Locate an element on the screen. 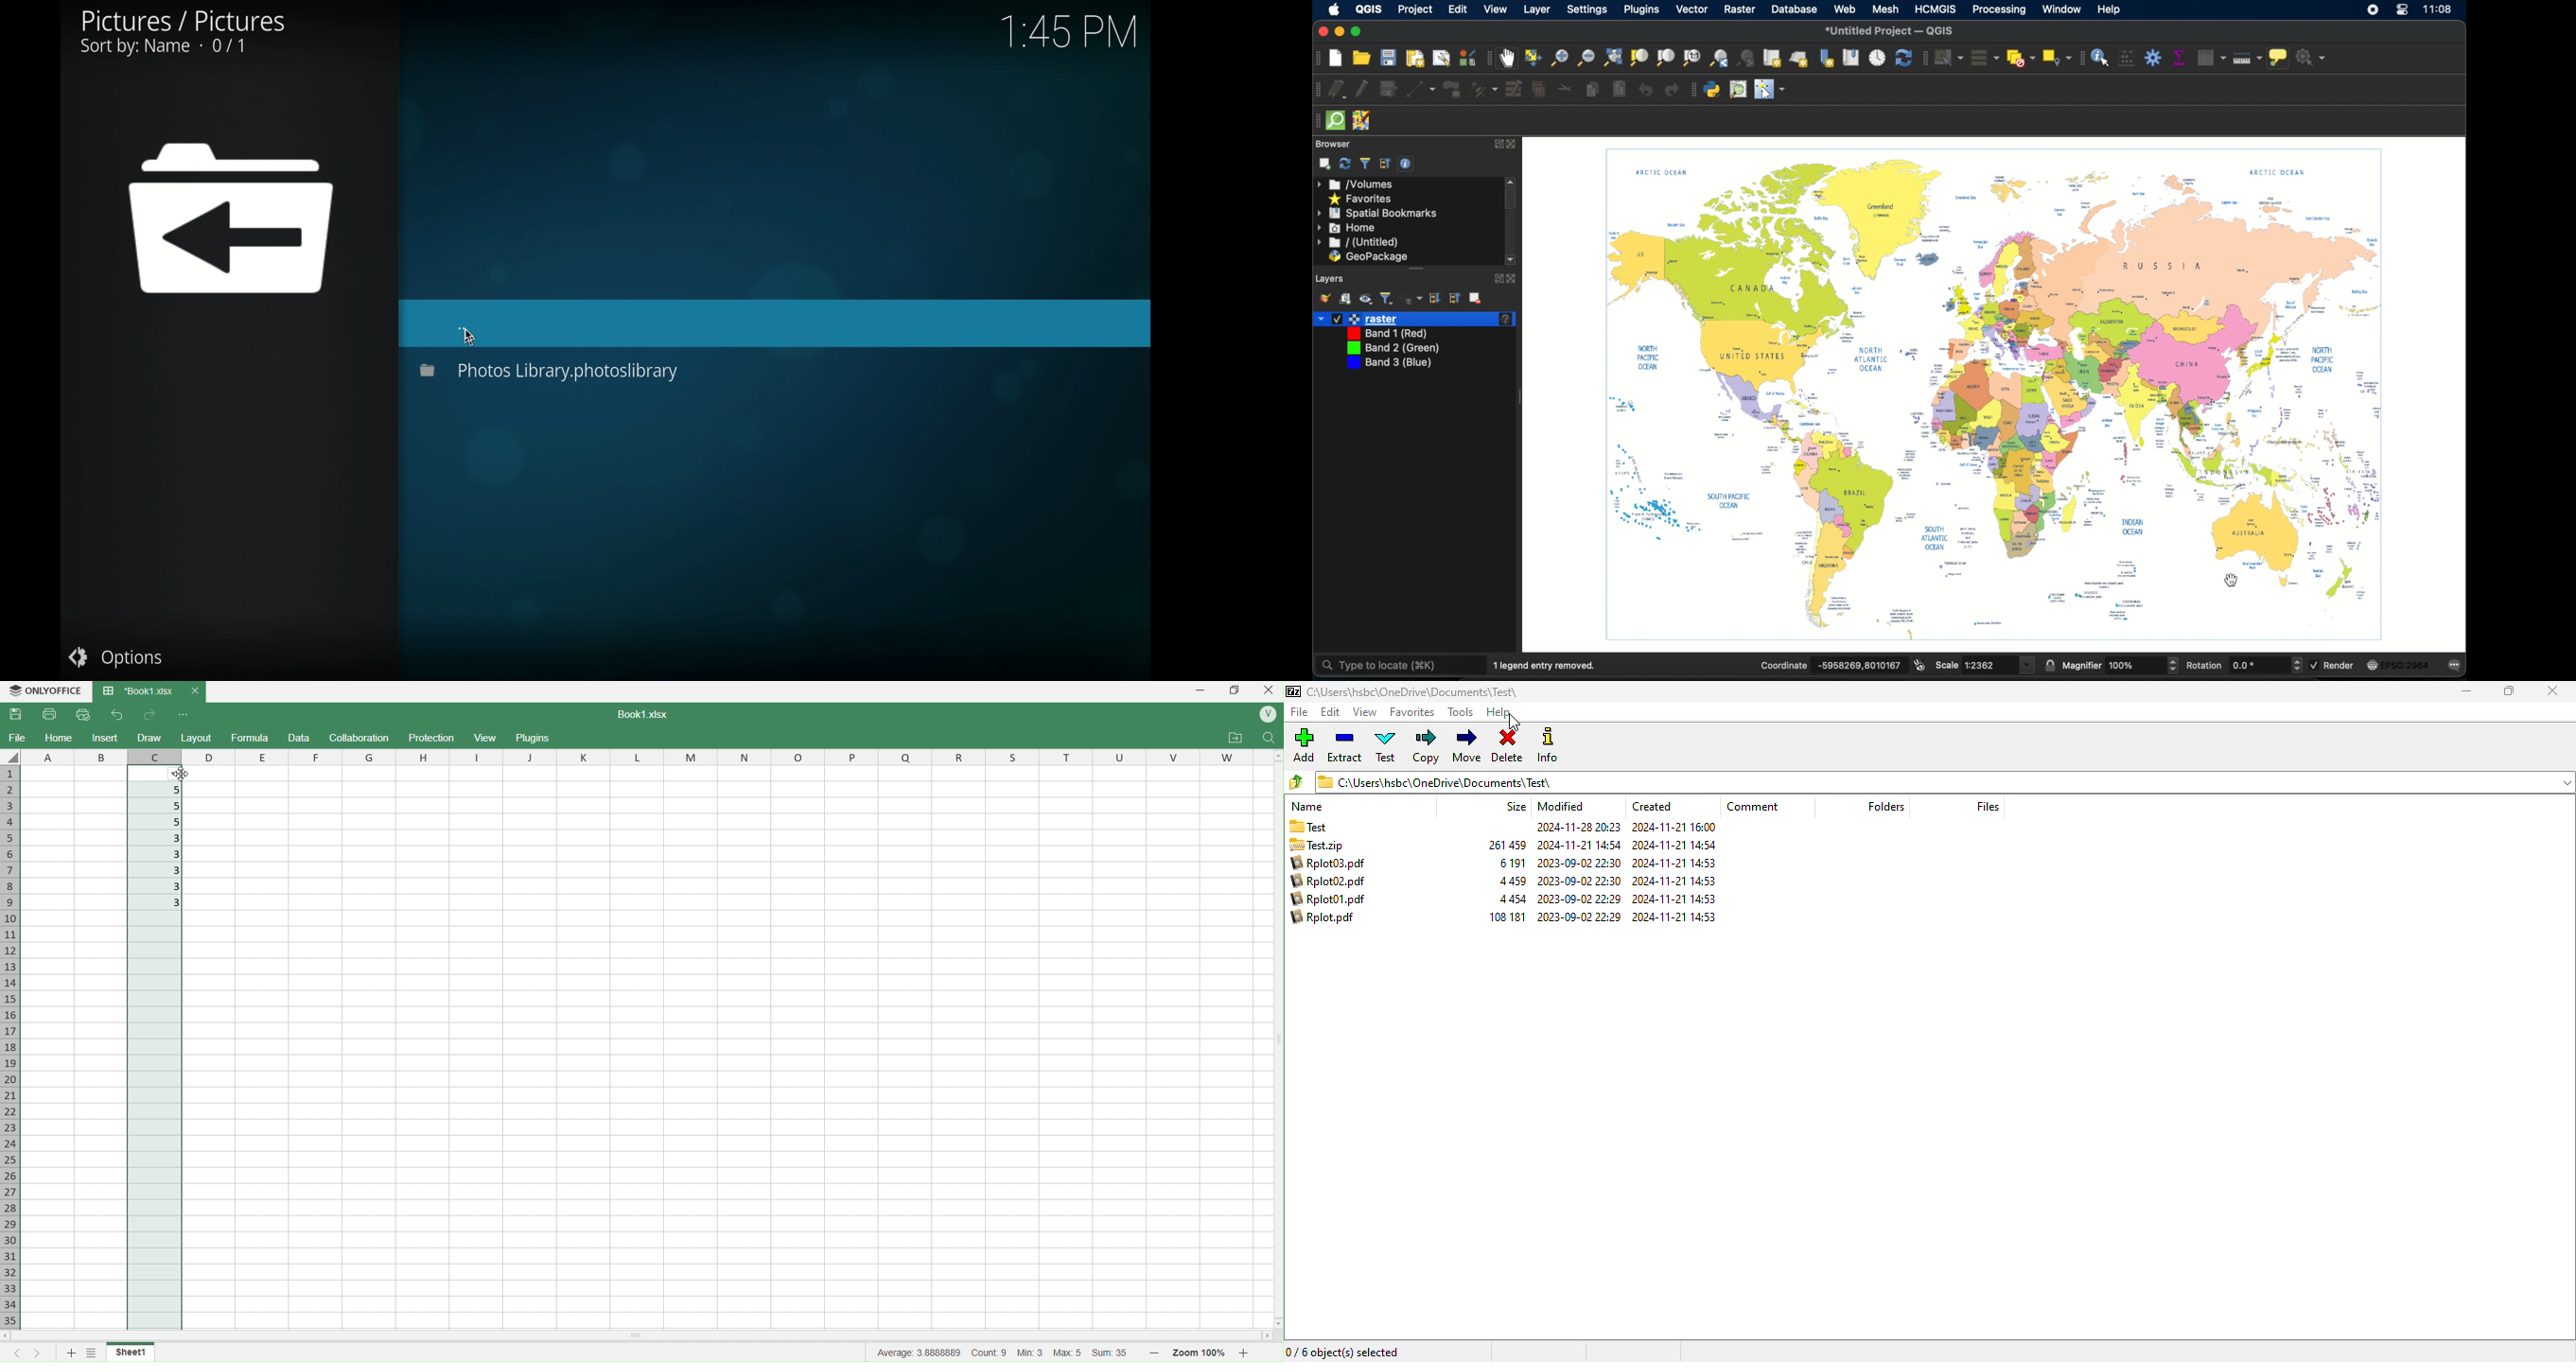 This screenshot has height=1372, width=2576. open field calculator is located at coordinates (2126, 57).